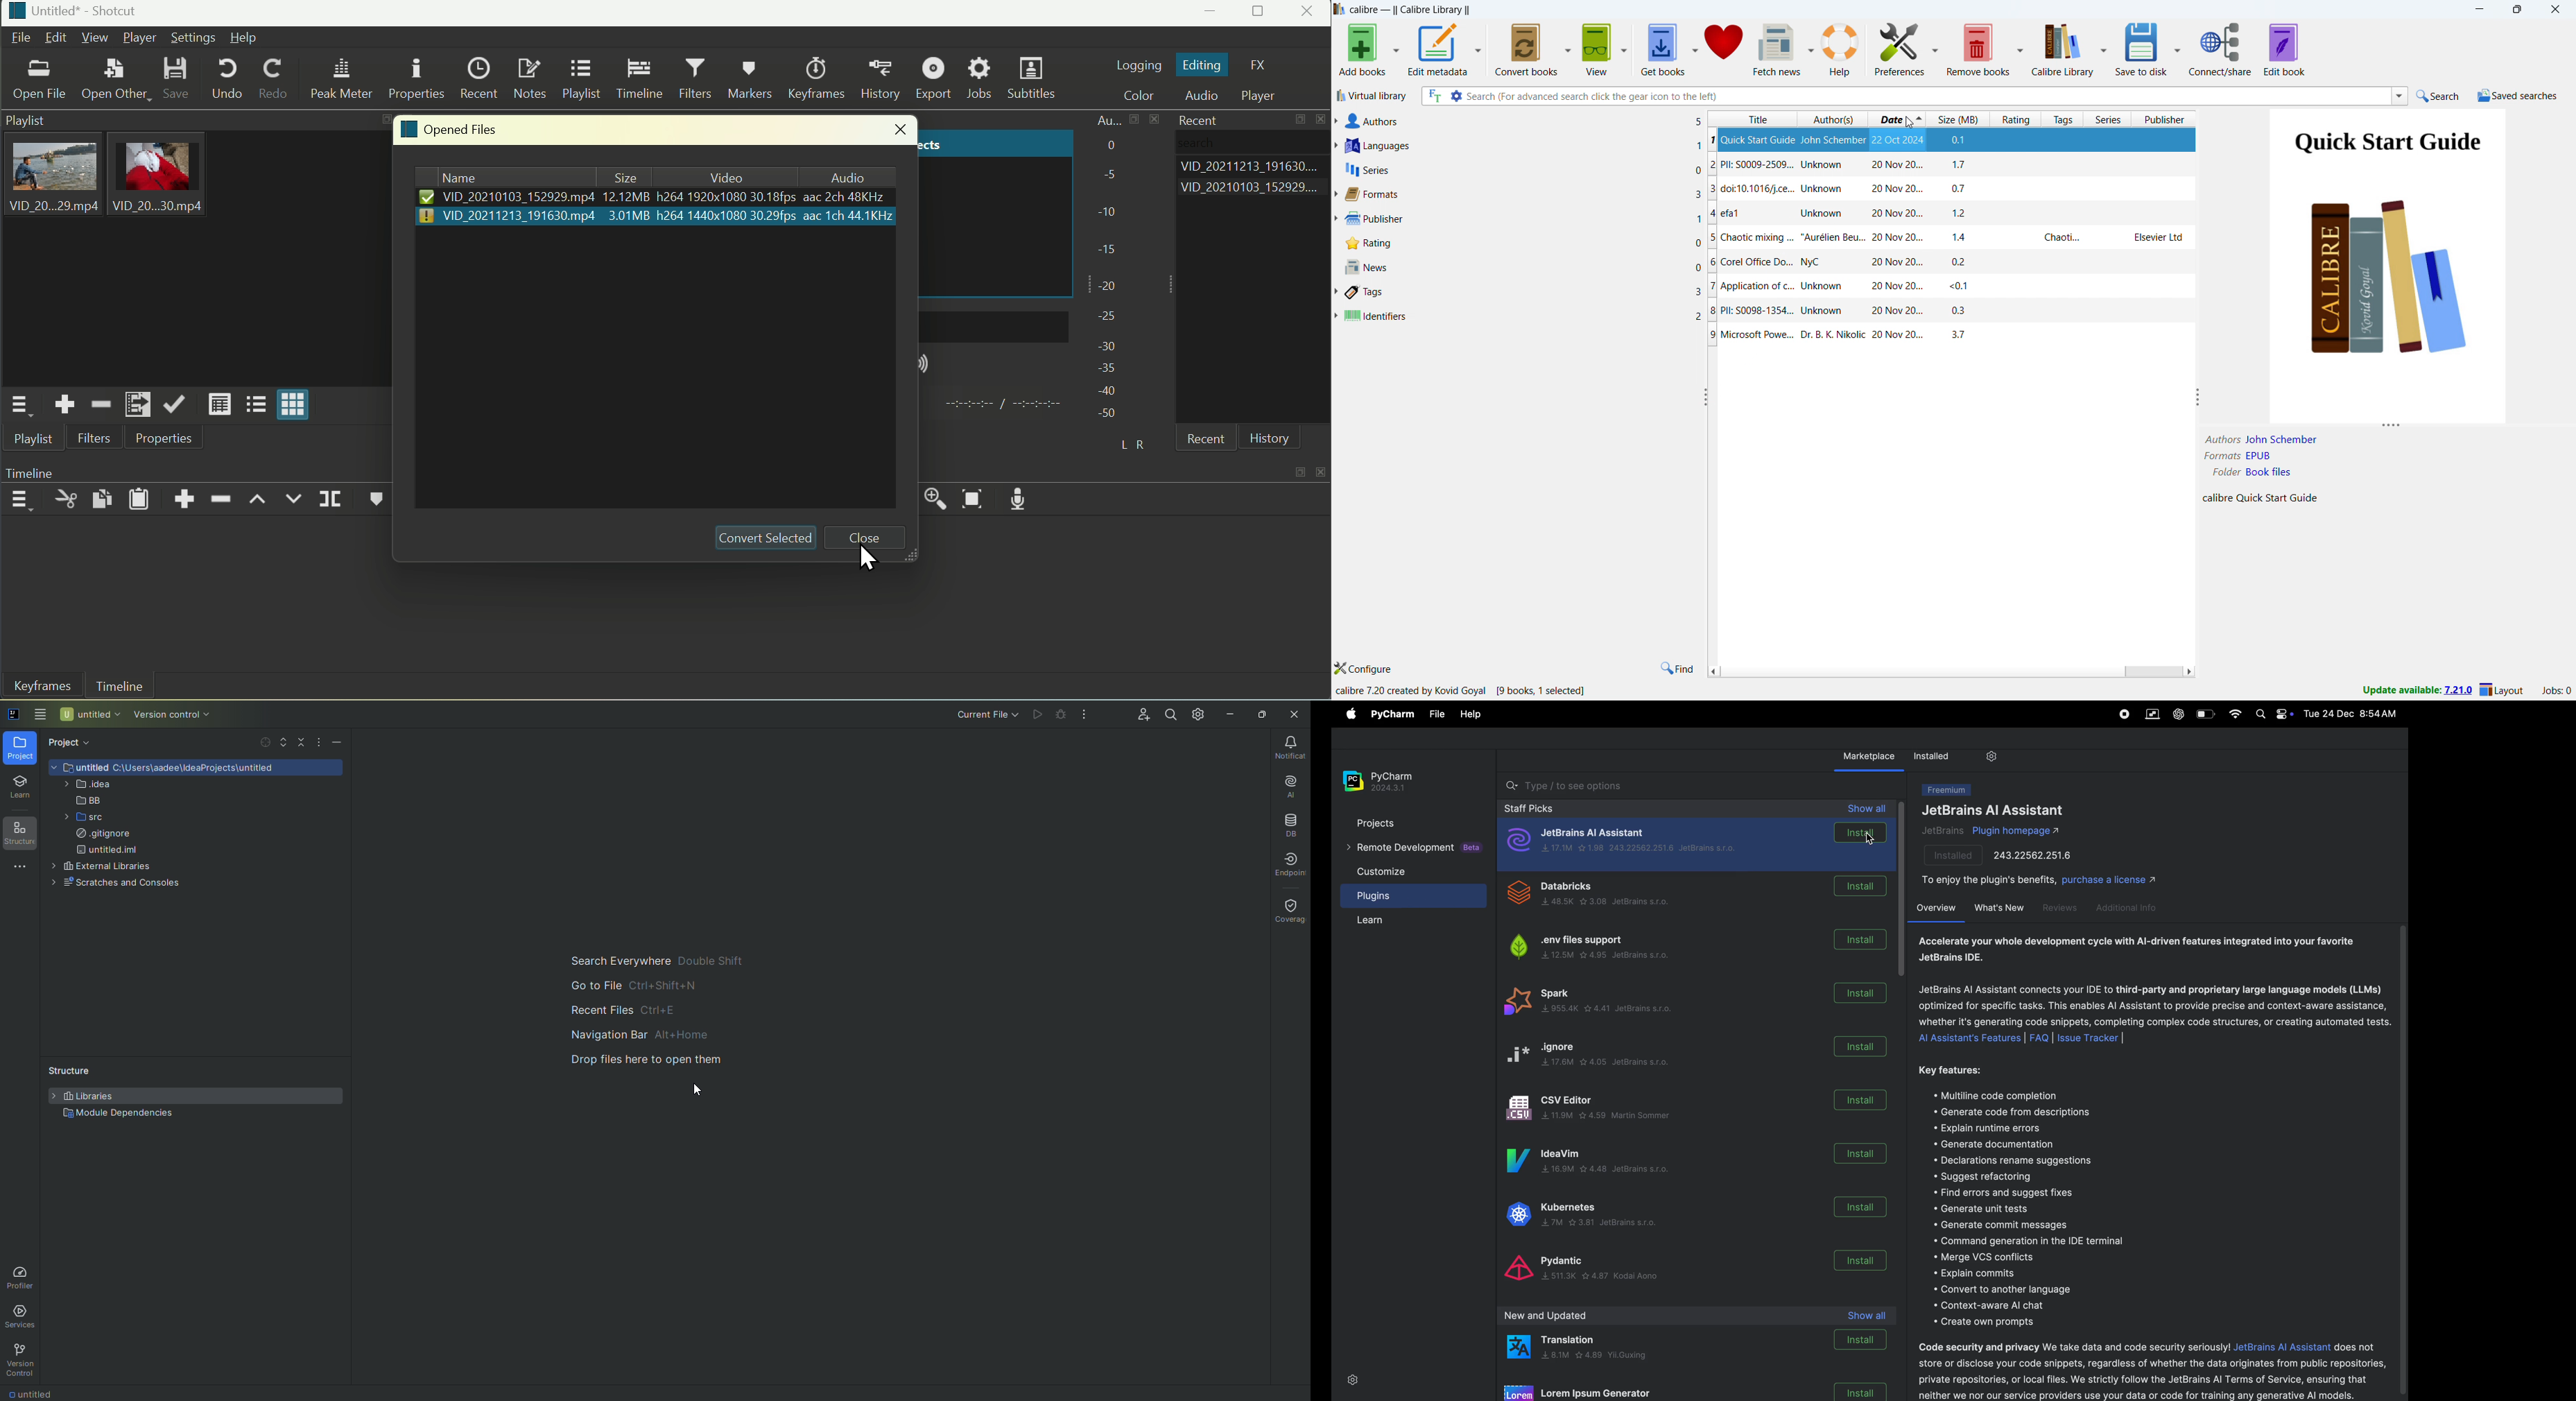 The width and height of the screenshot is (2576, 1428). I want to click on PII: S0098-1354.., so click(1752, 239).